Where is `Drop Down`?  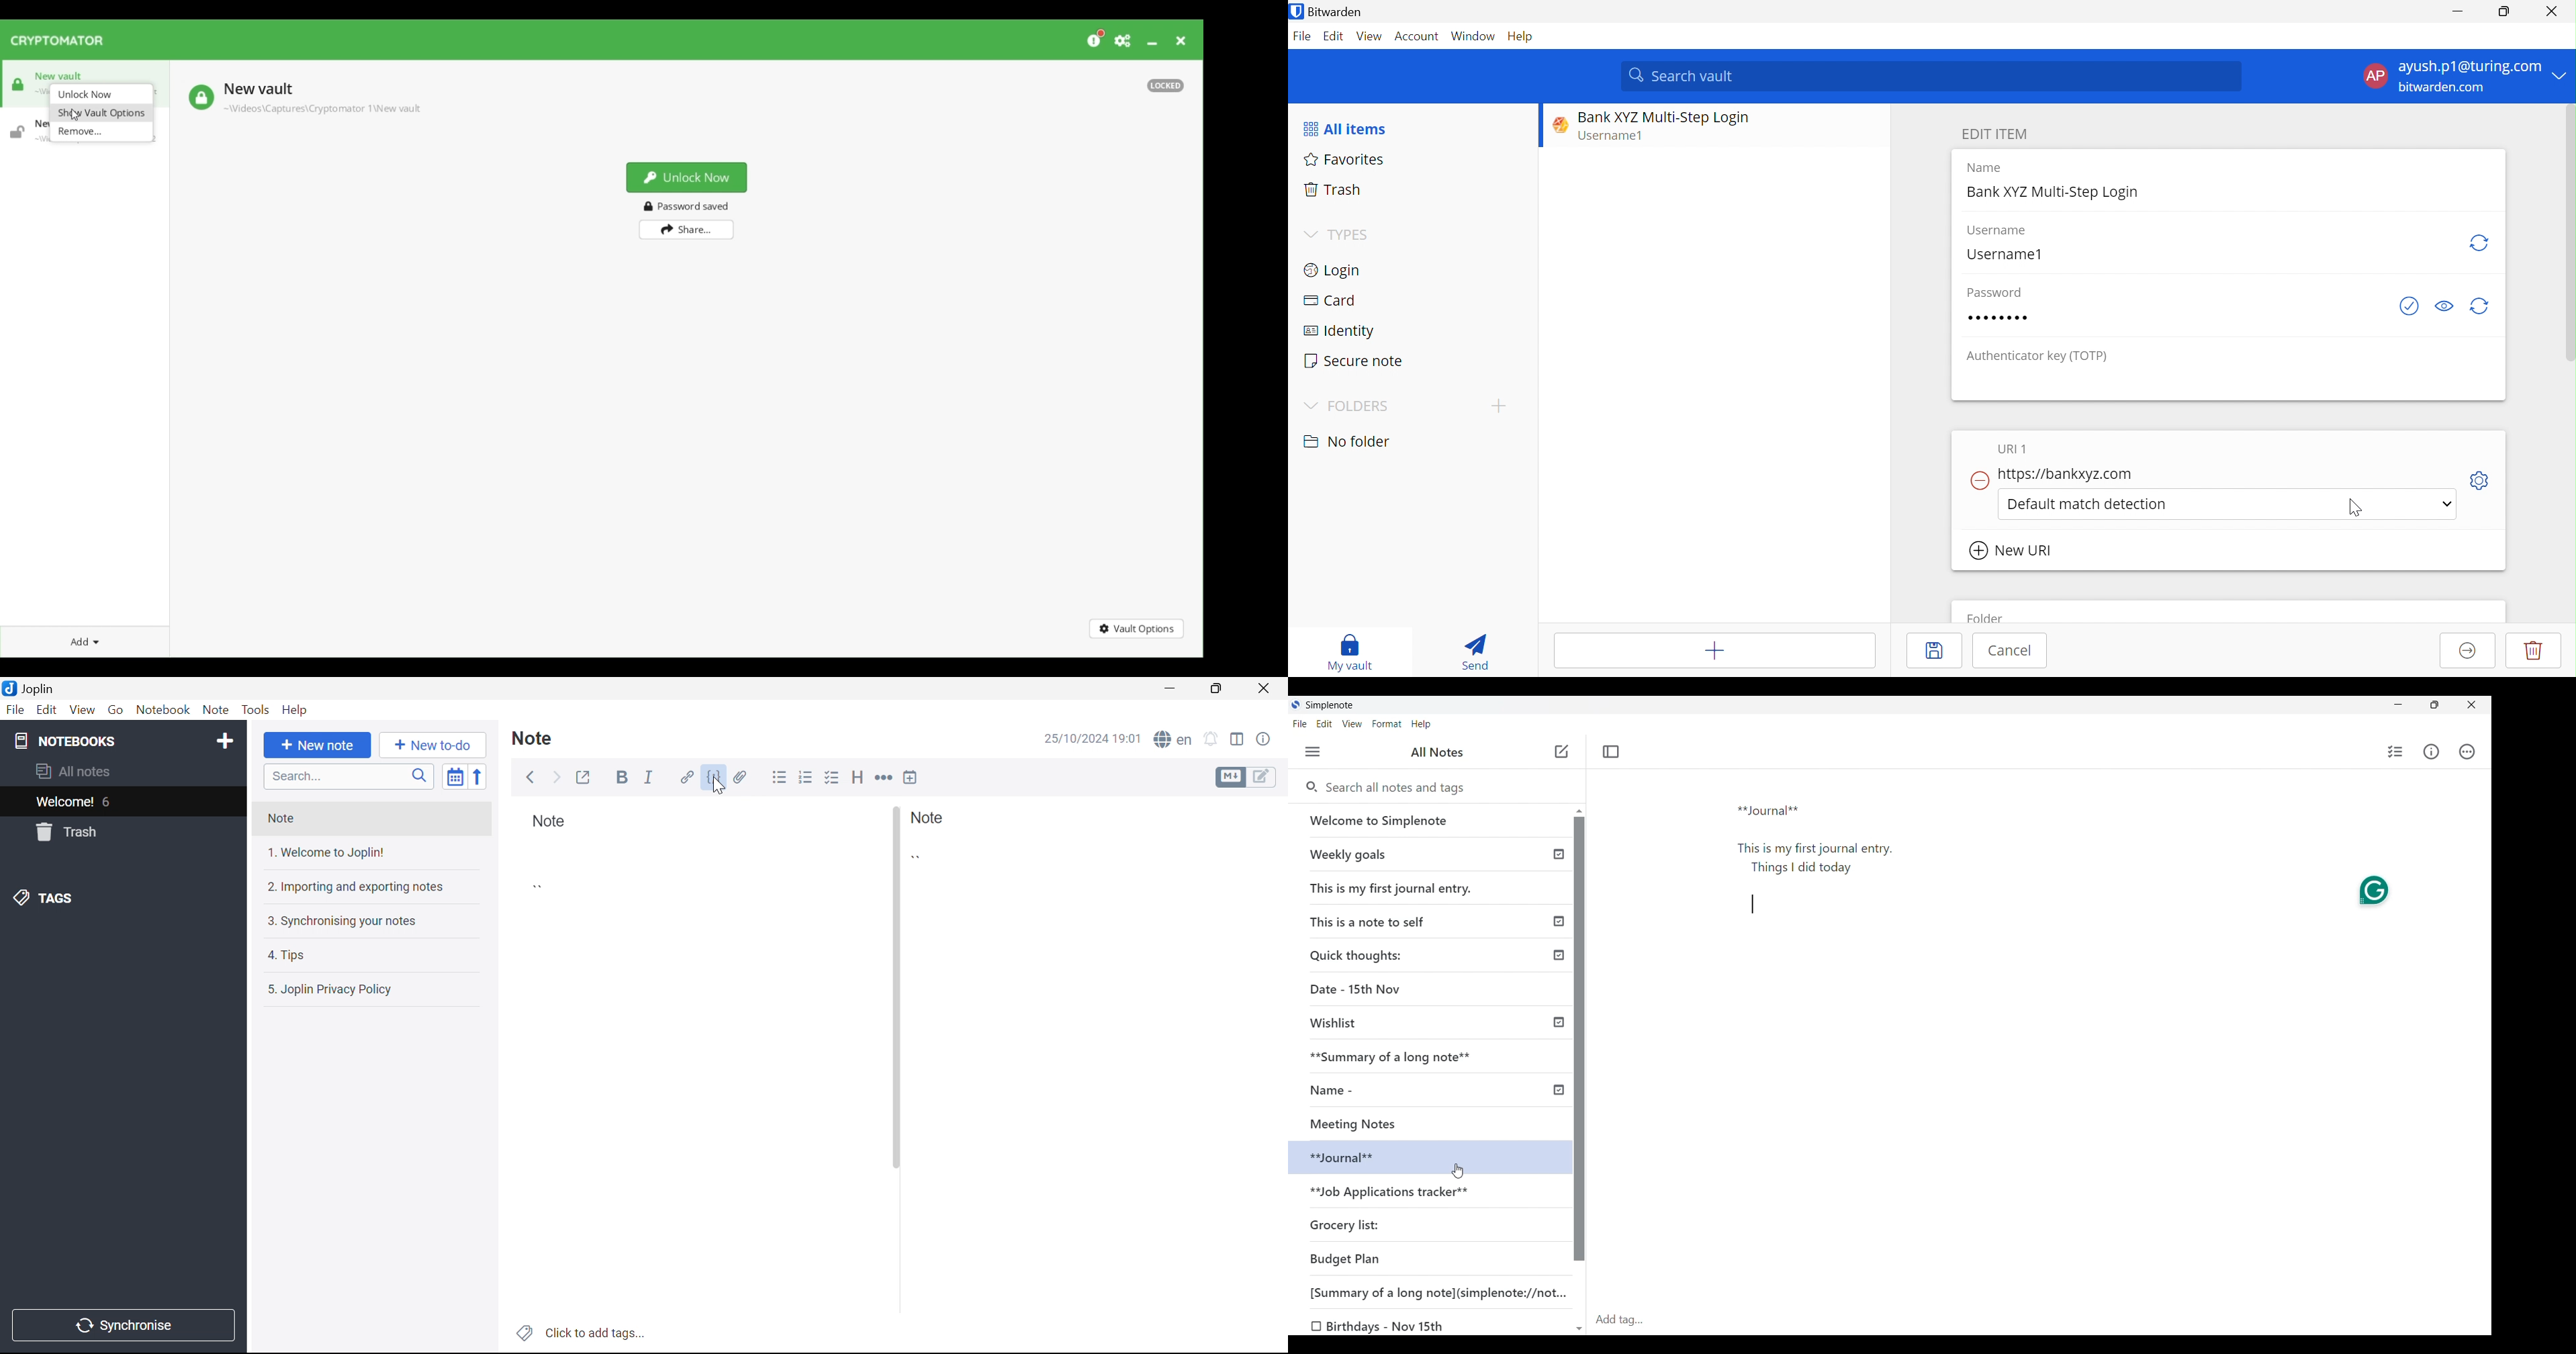
Drop Down is located at coordinates (1309, 234).